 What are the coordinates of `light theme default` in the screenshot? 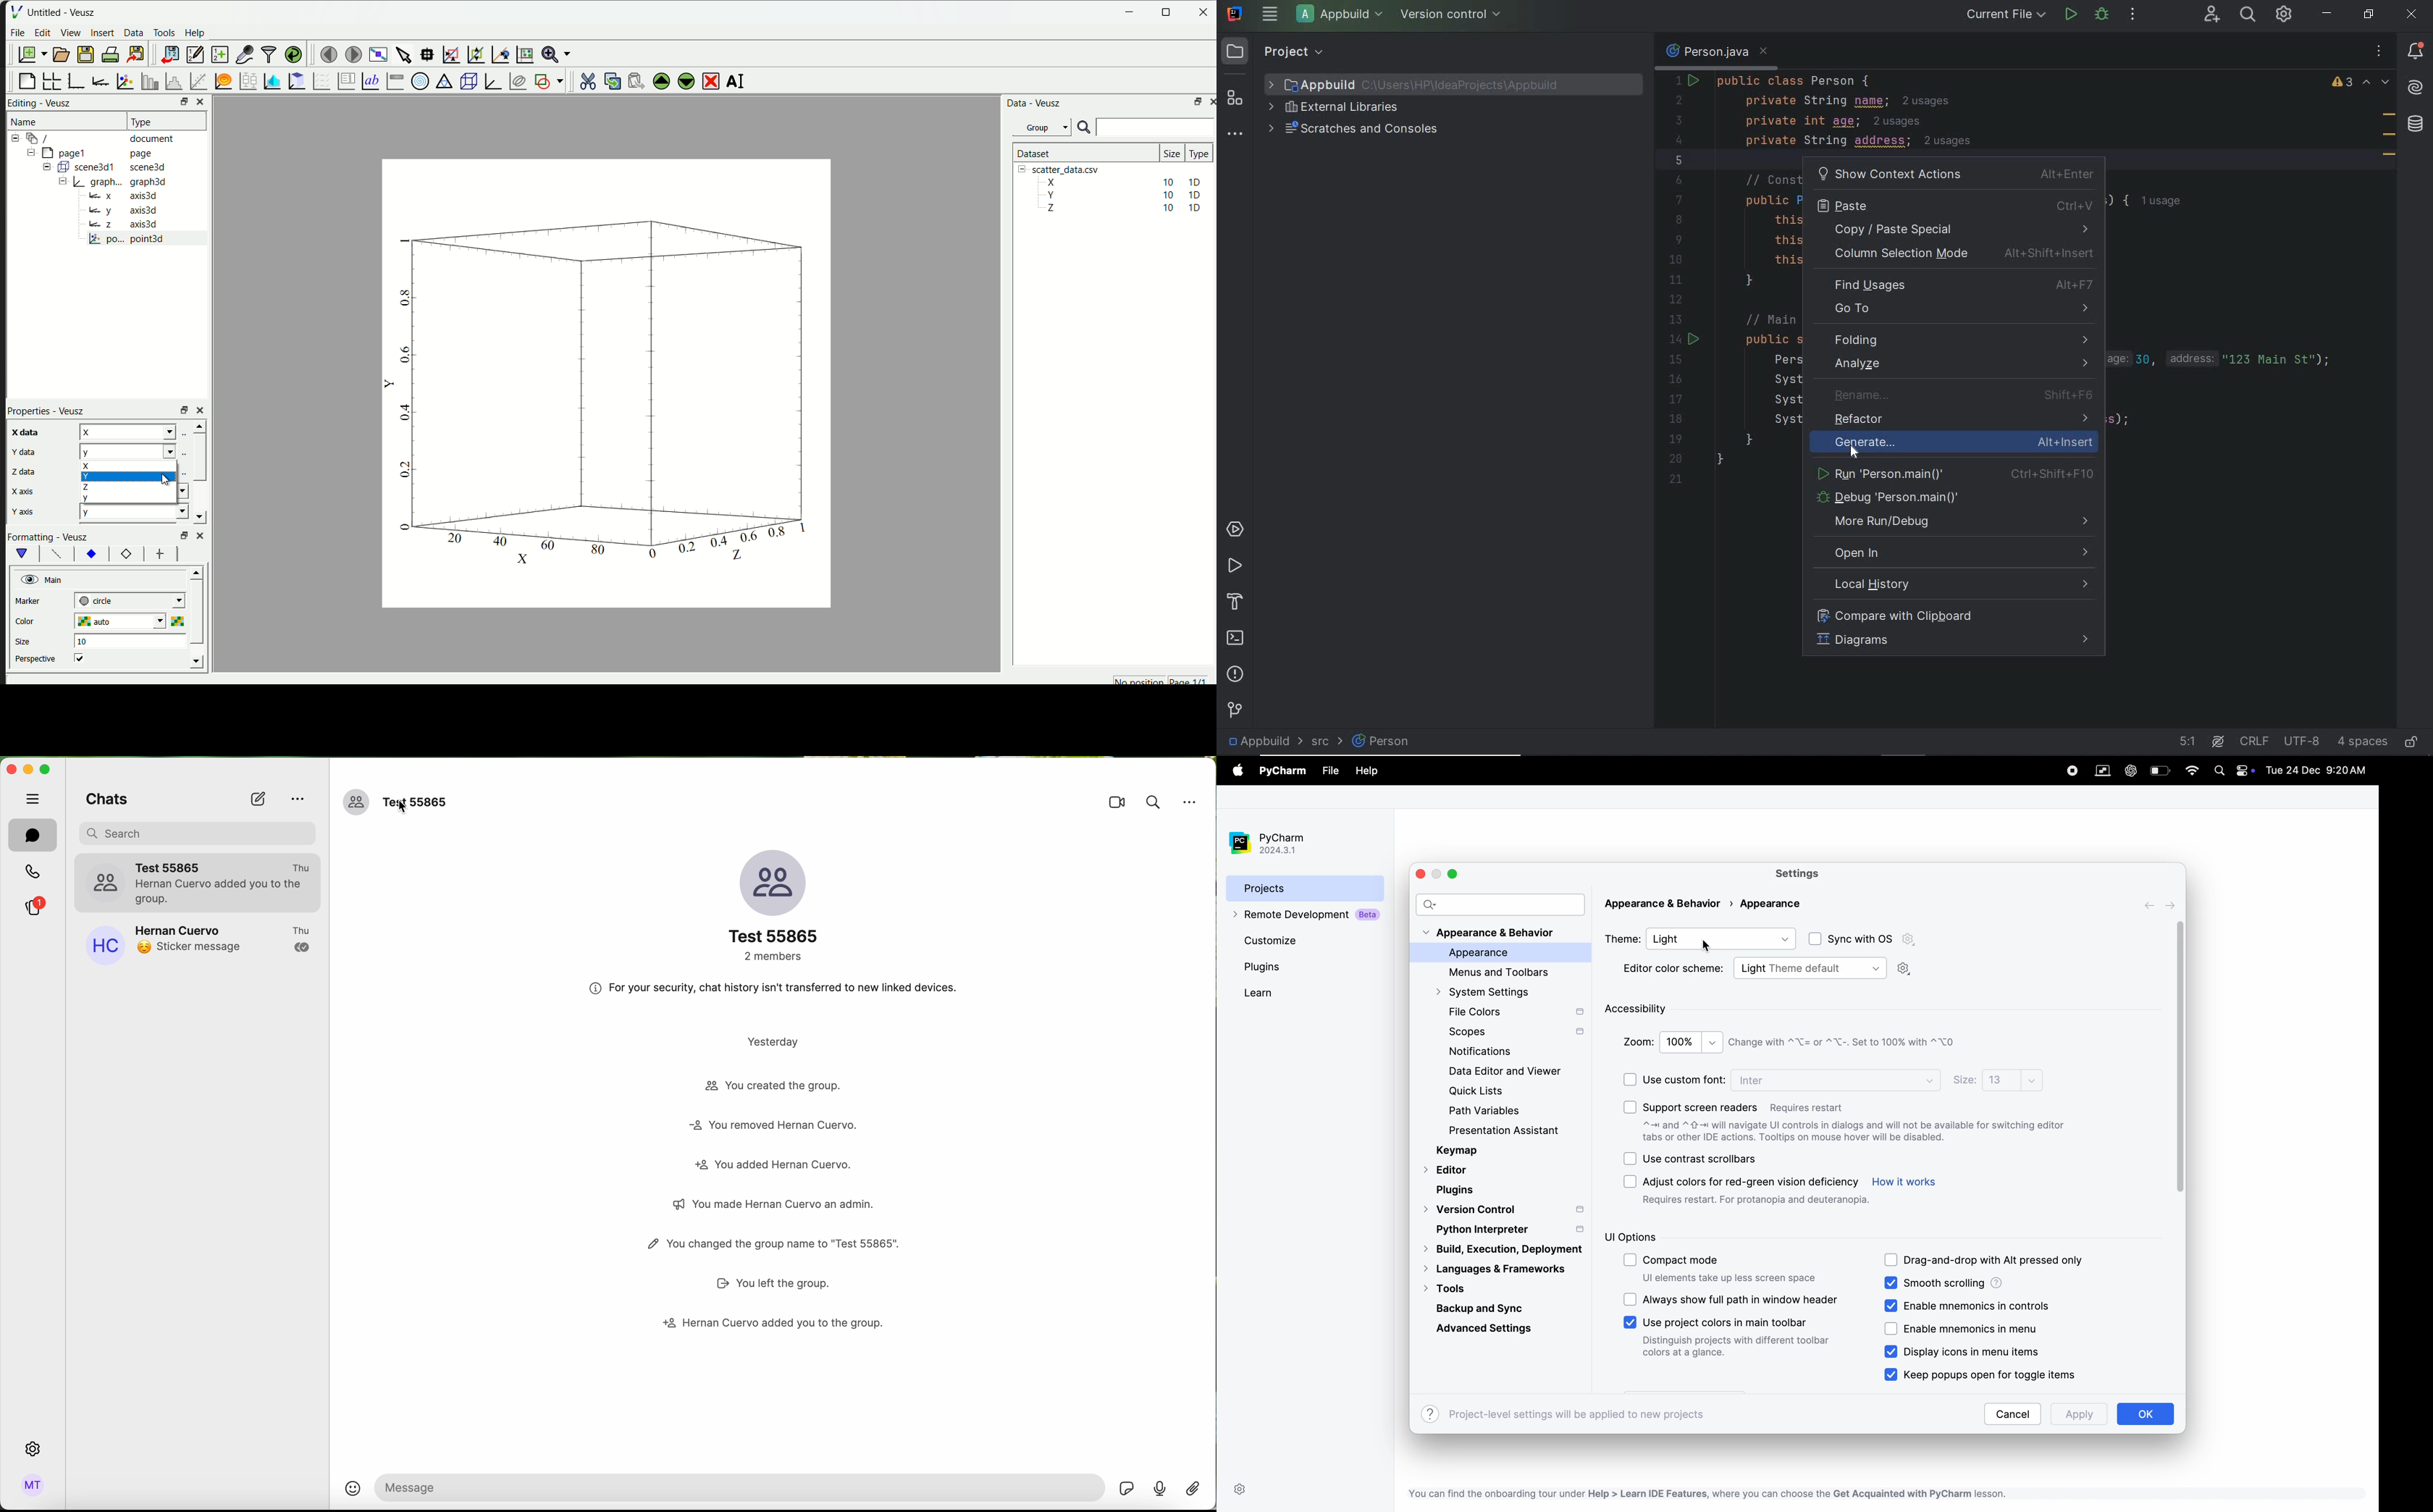 It's located at (1810, 967).